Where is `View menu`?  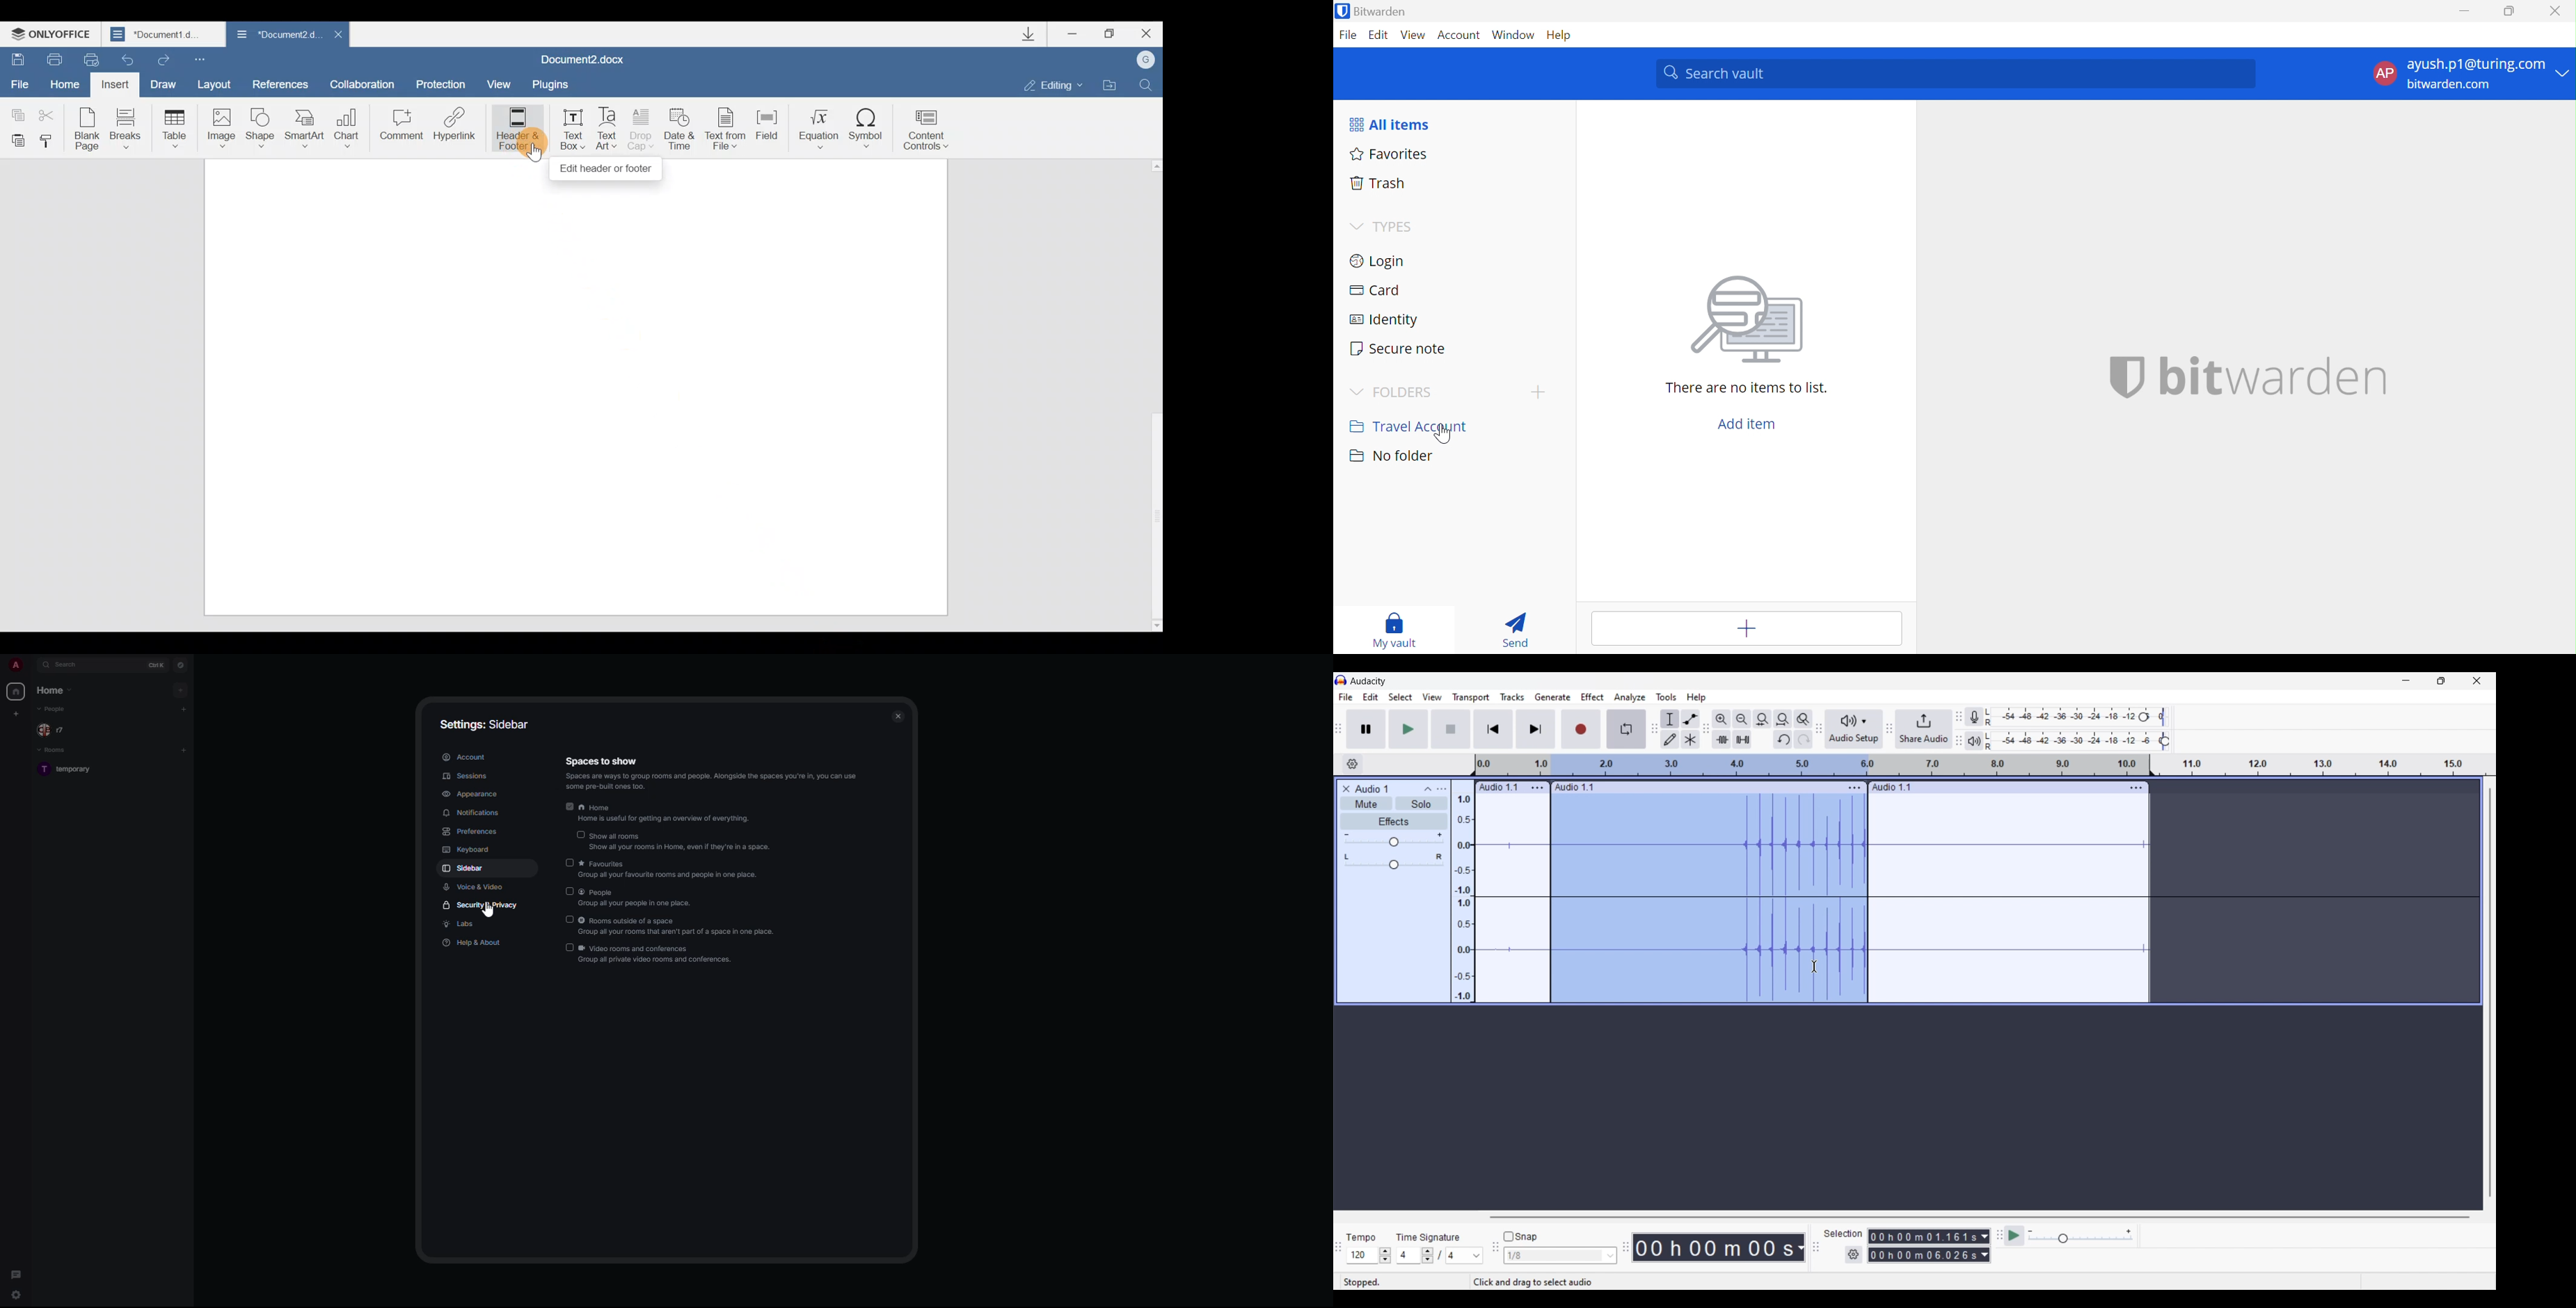 View menu is located at coordinates (1433, 698).